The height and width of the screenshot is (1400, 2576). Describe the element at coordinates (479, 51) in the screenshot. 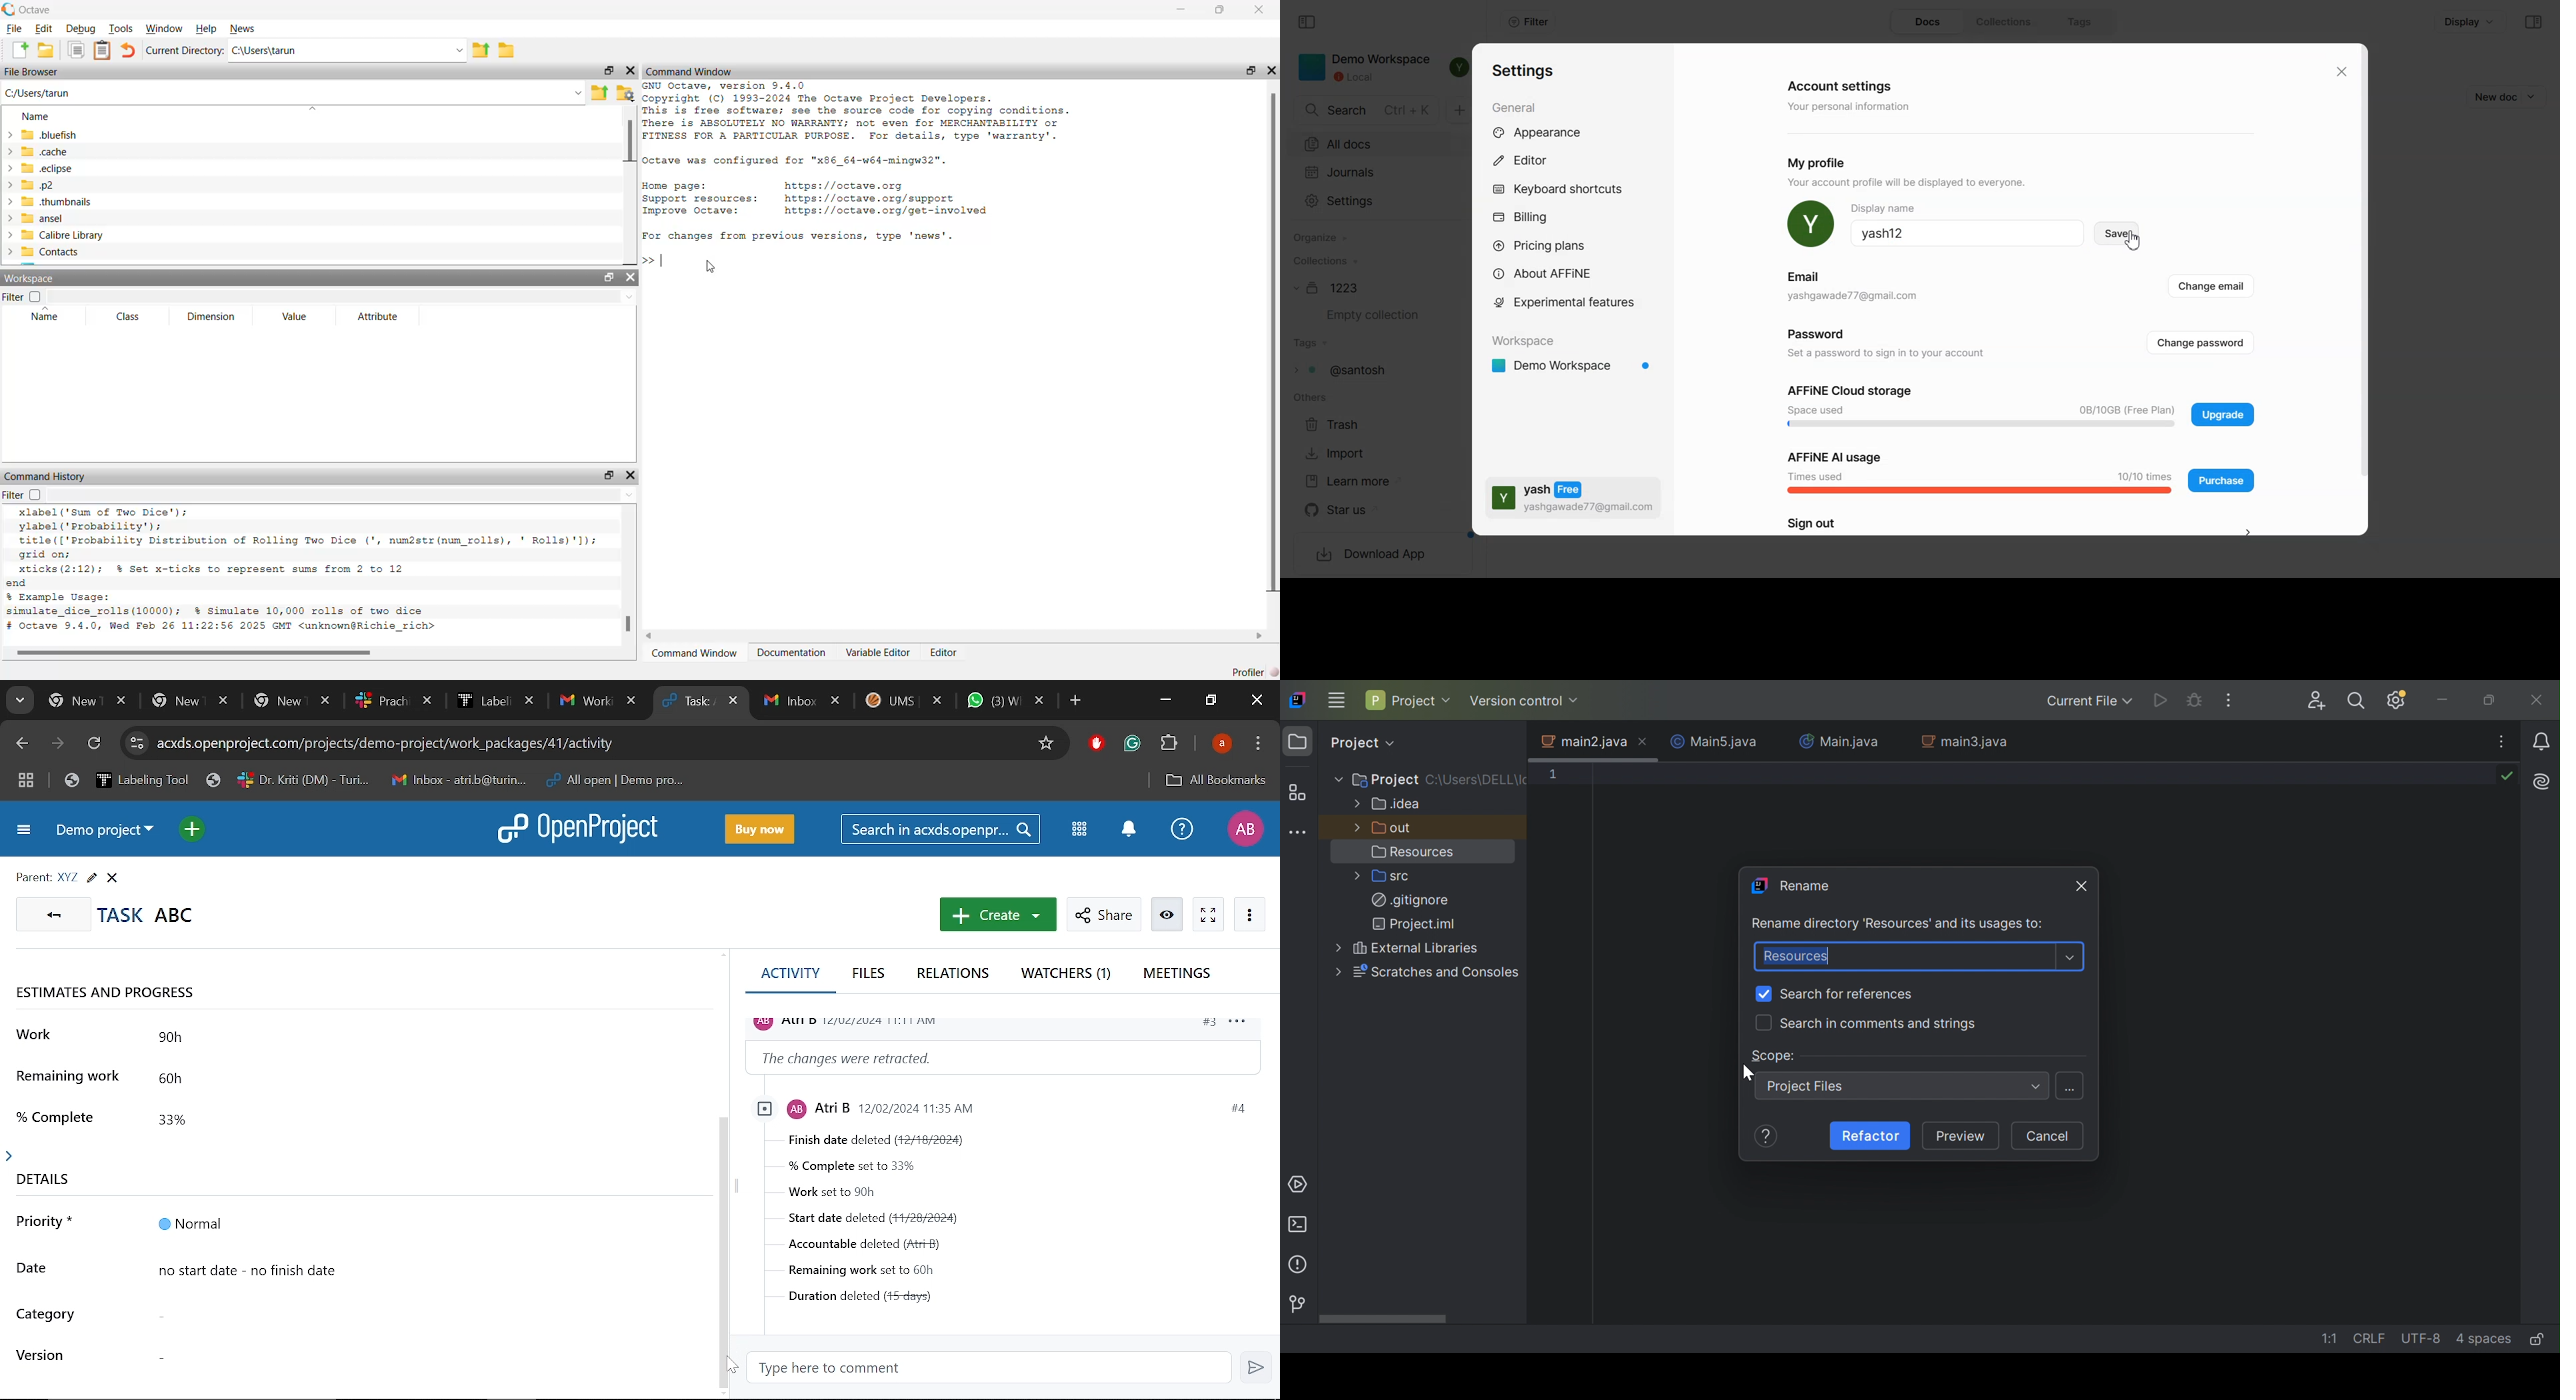

I see `File up` at that location.